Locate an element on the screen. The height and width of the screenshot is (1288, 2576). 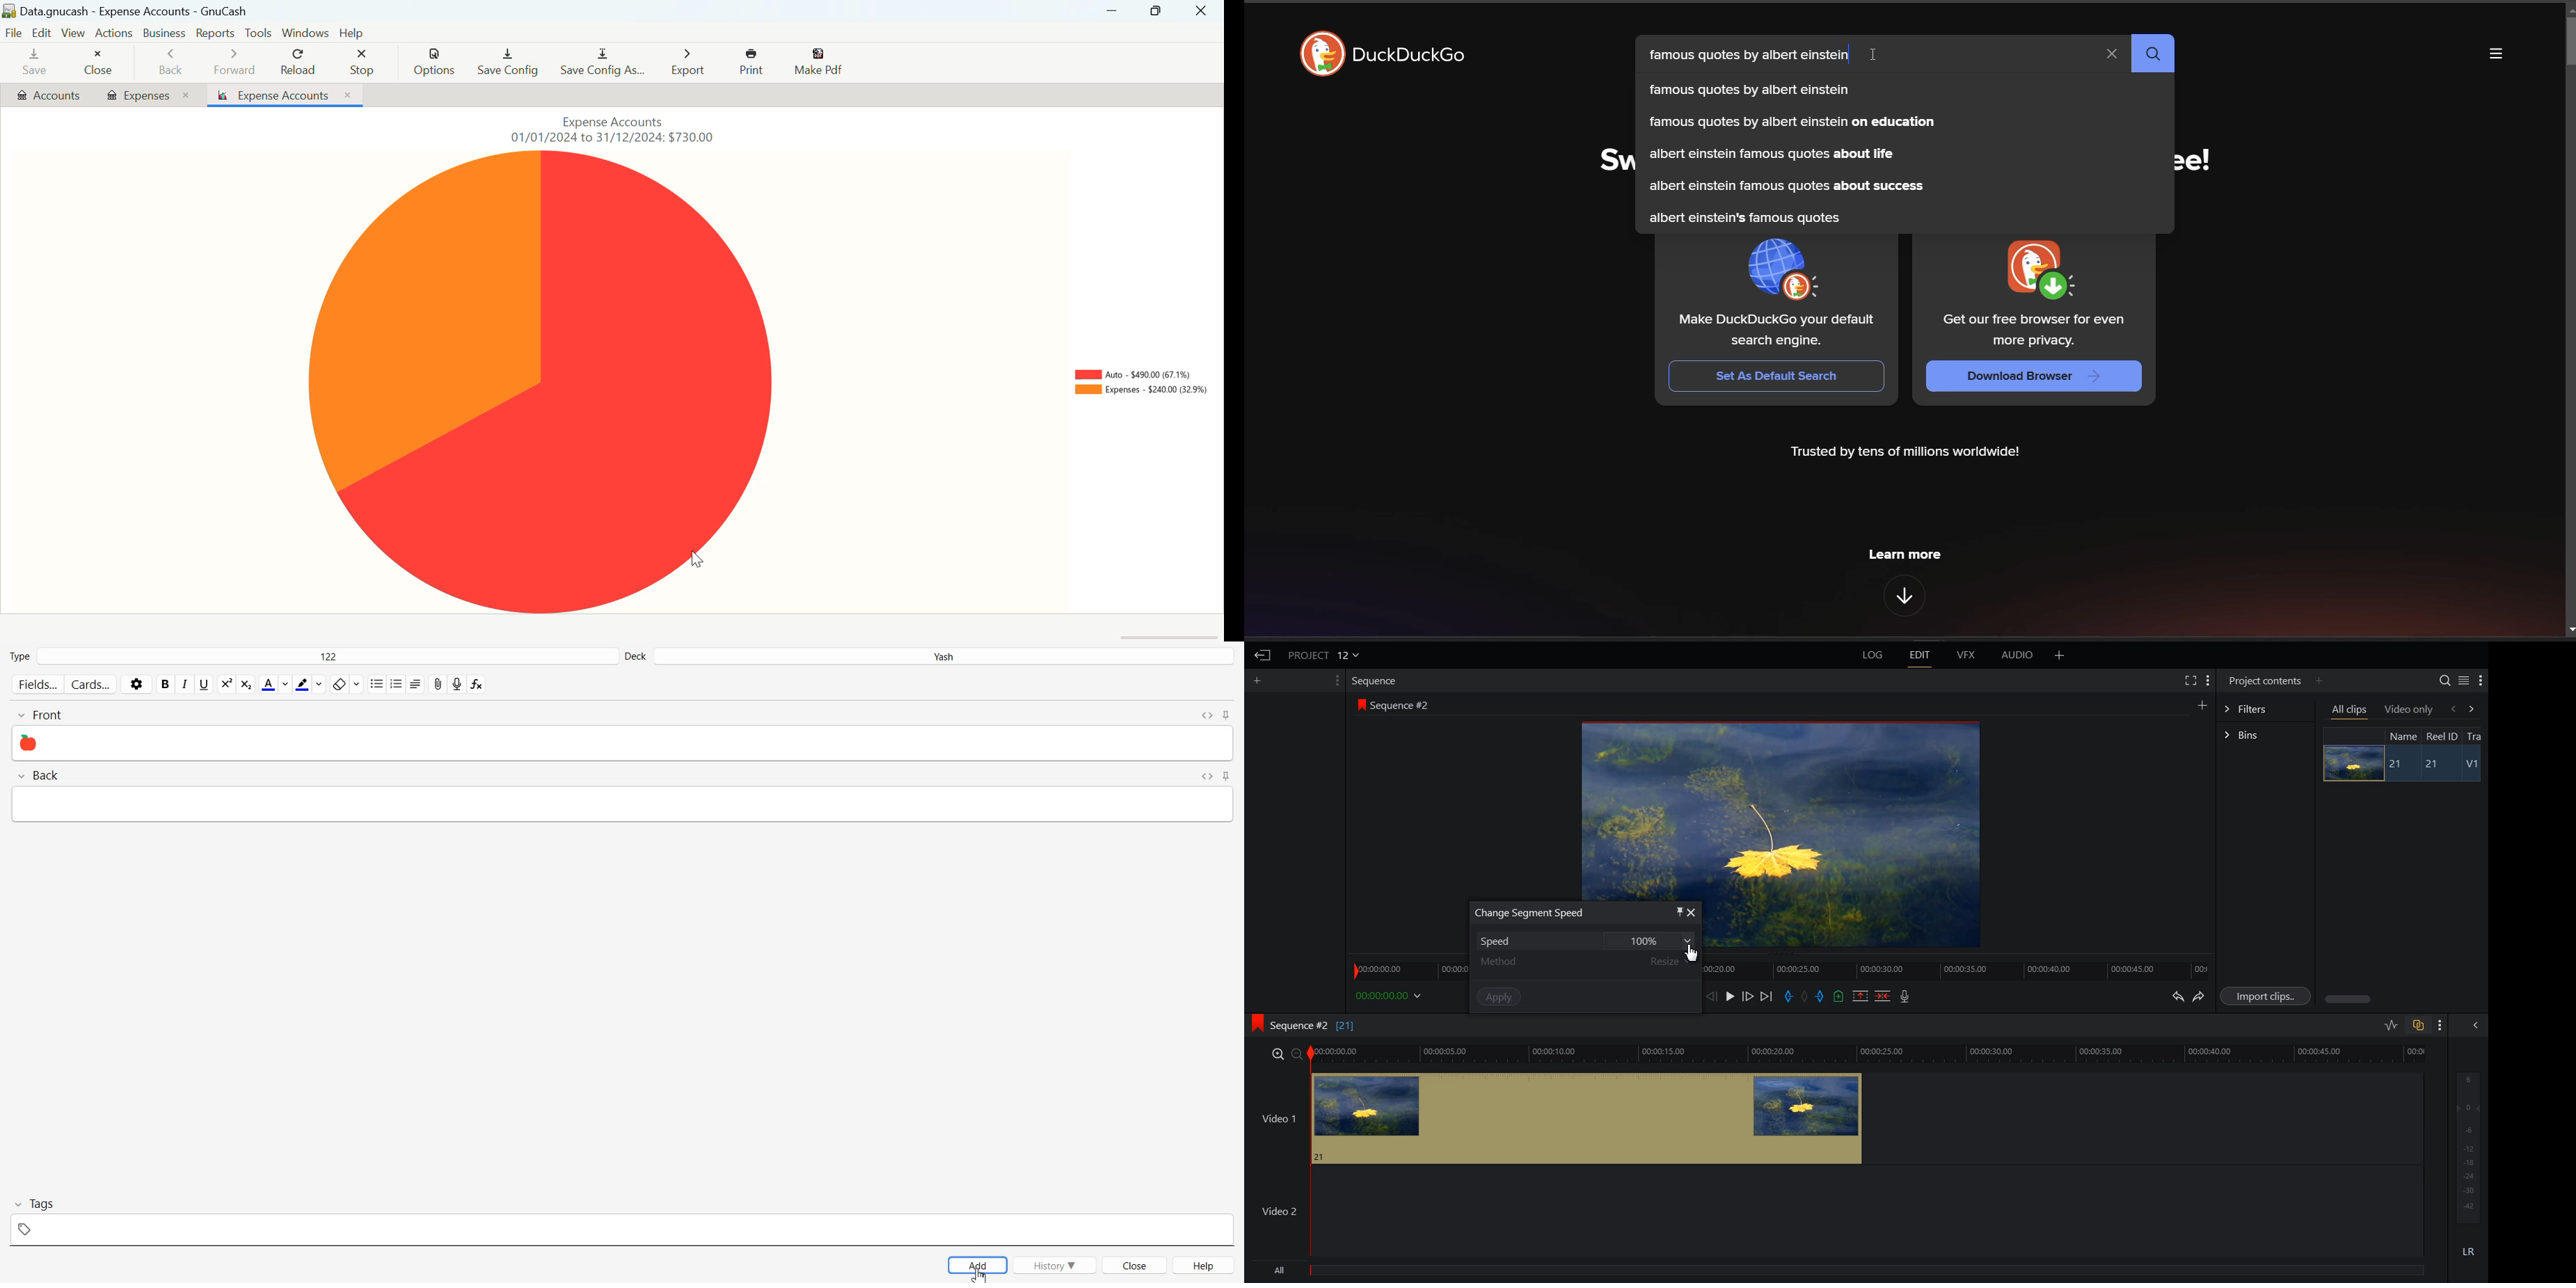
Subscript is located at coordinates (226, 684).